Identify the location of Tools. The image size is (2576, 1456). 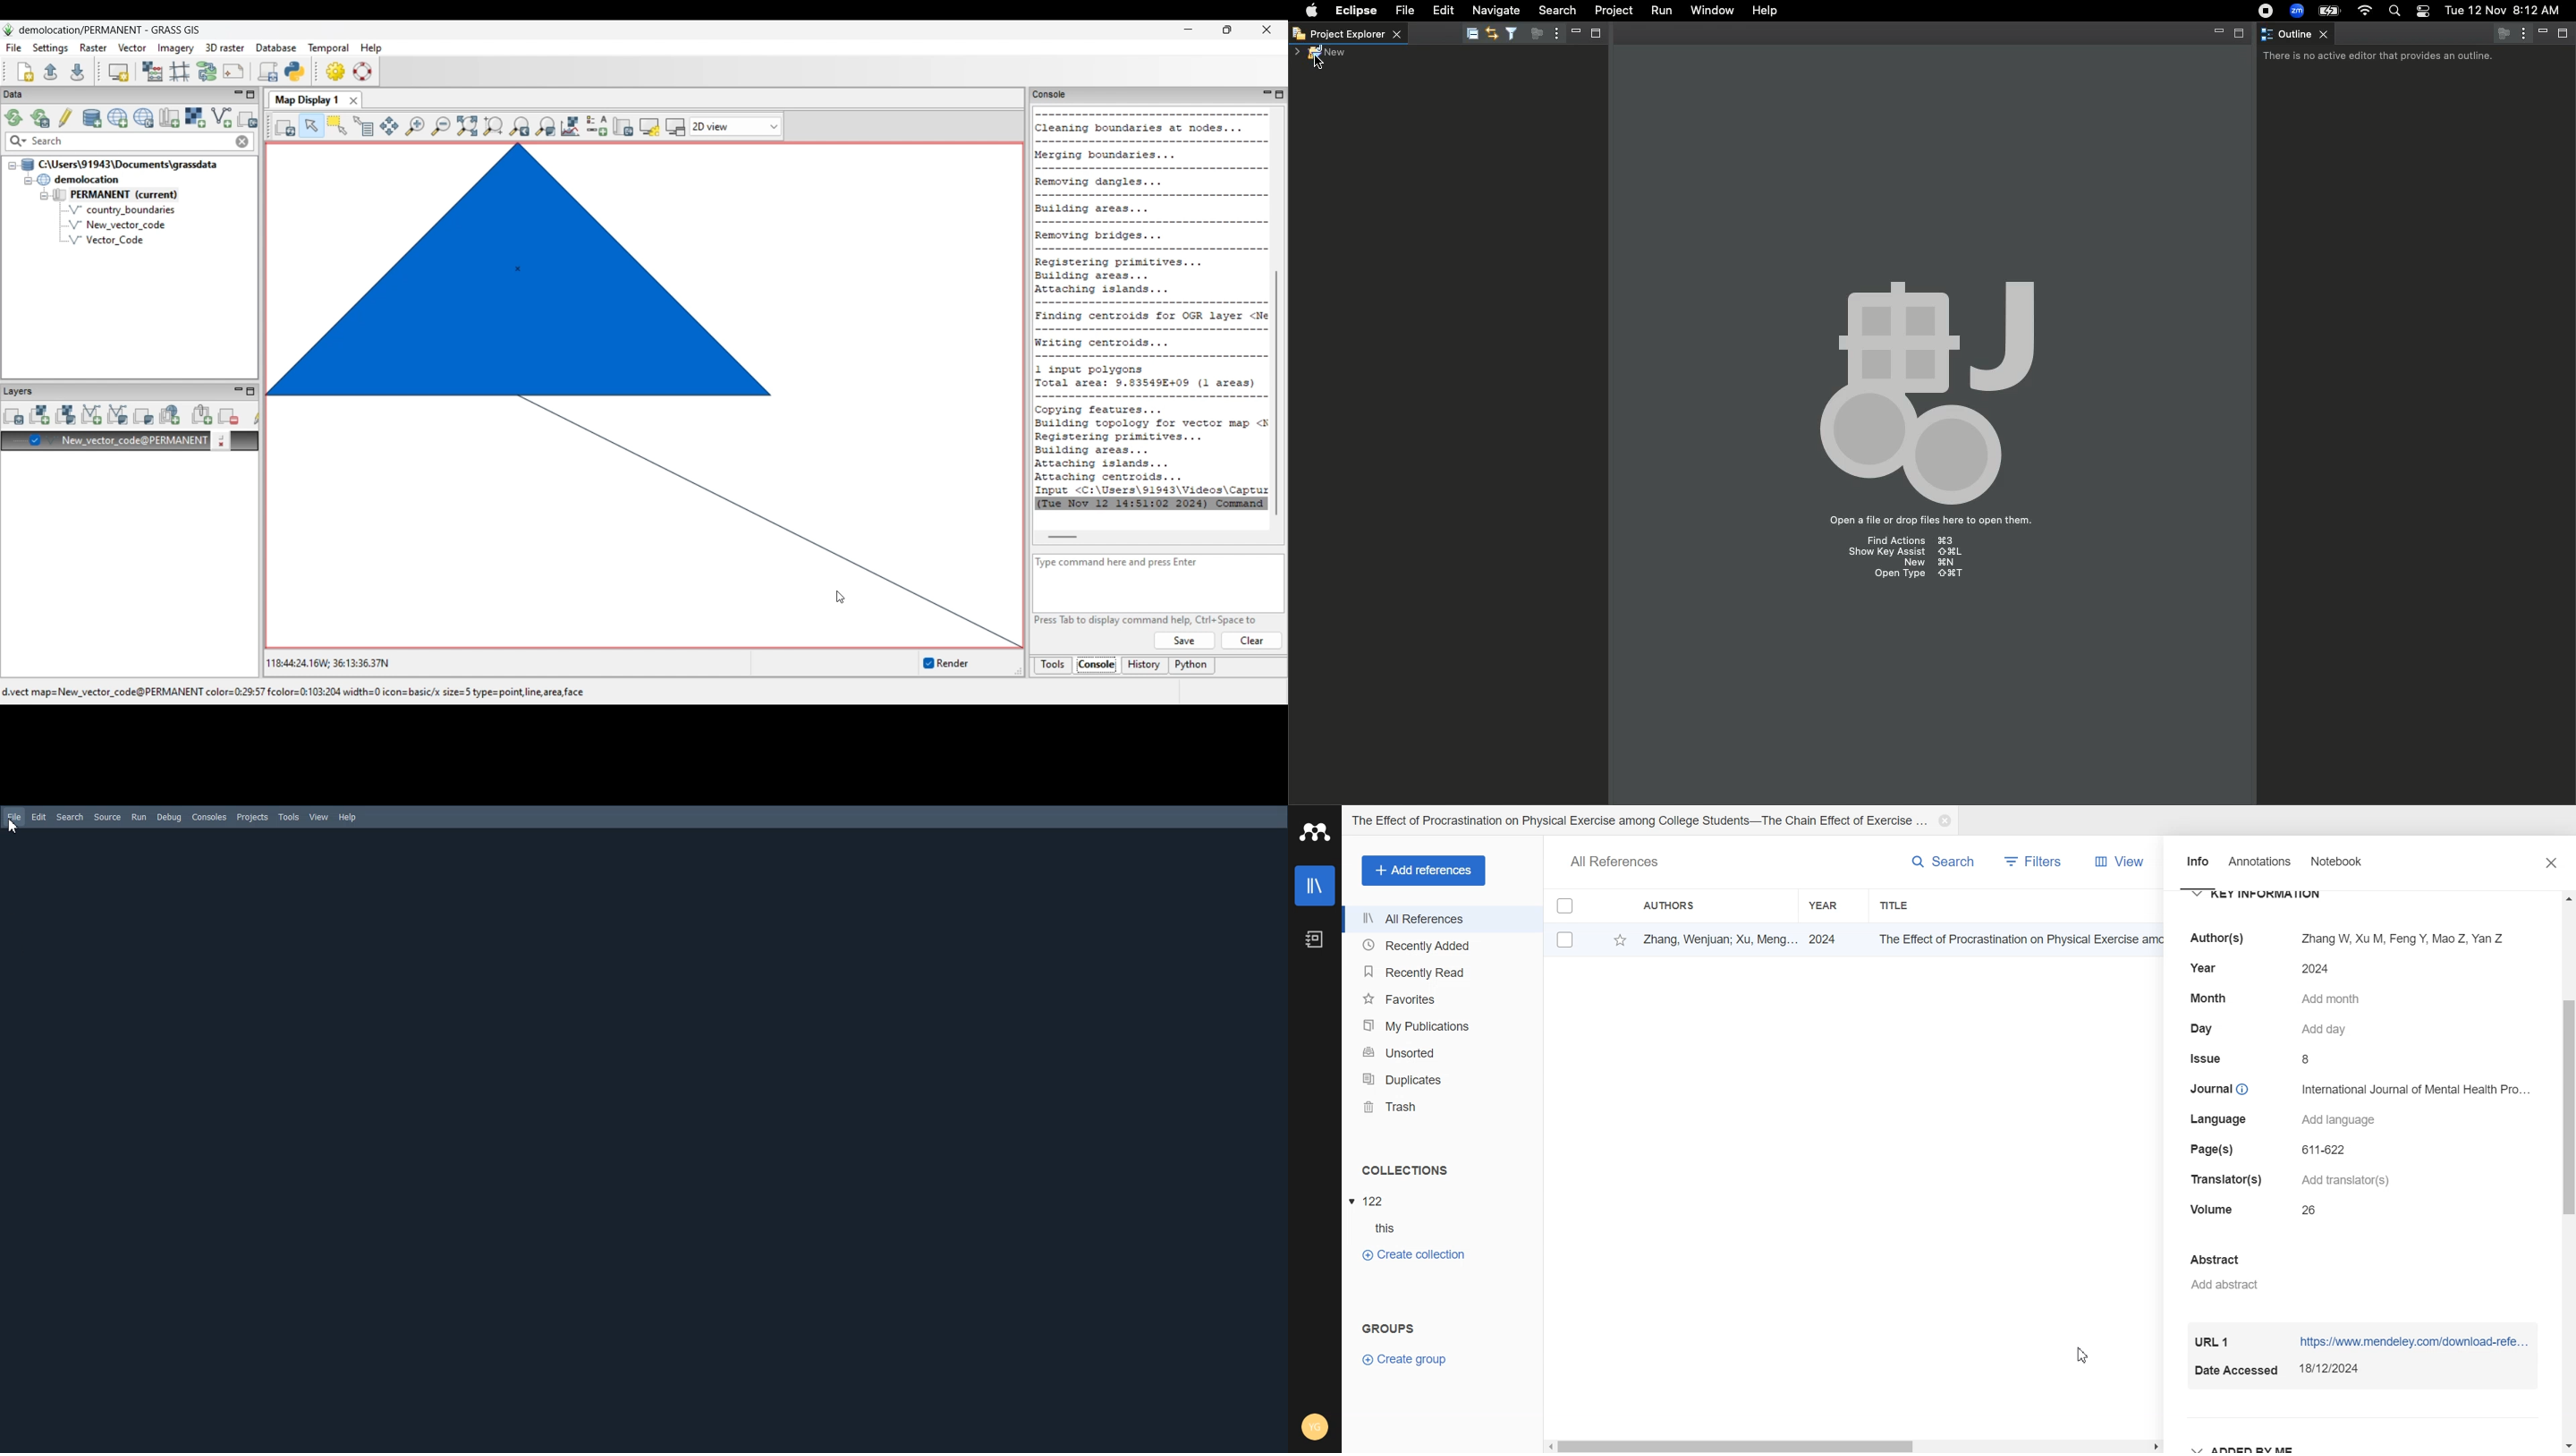
(288, 817).